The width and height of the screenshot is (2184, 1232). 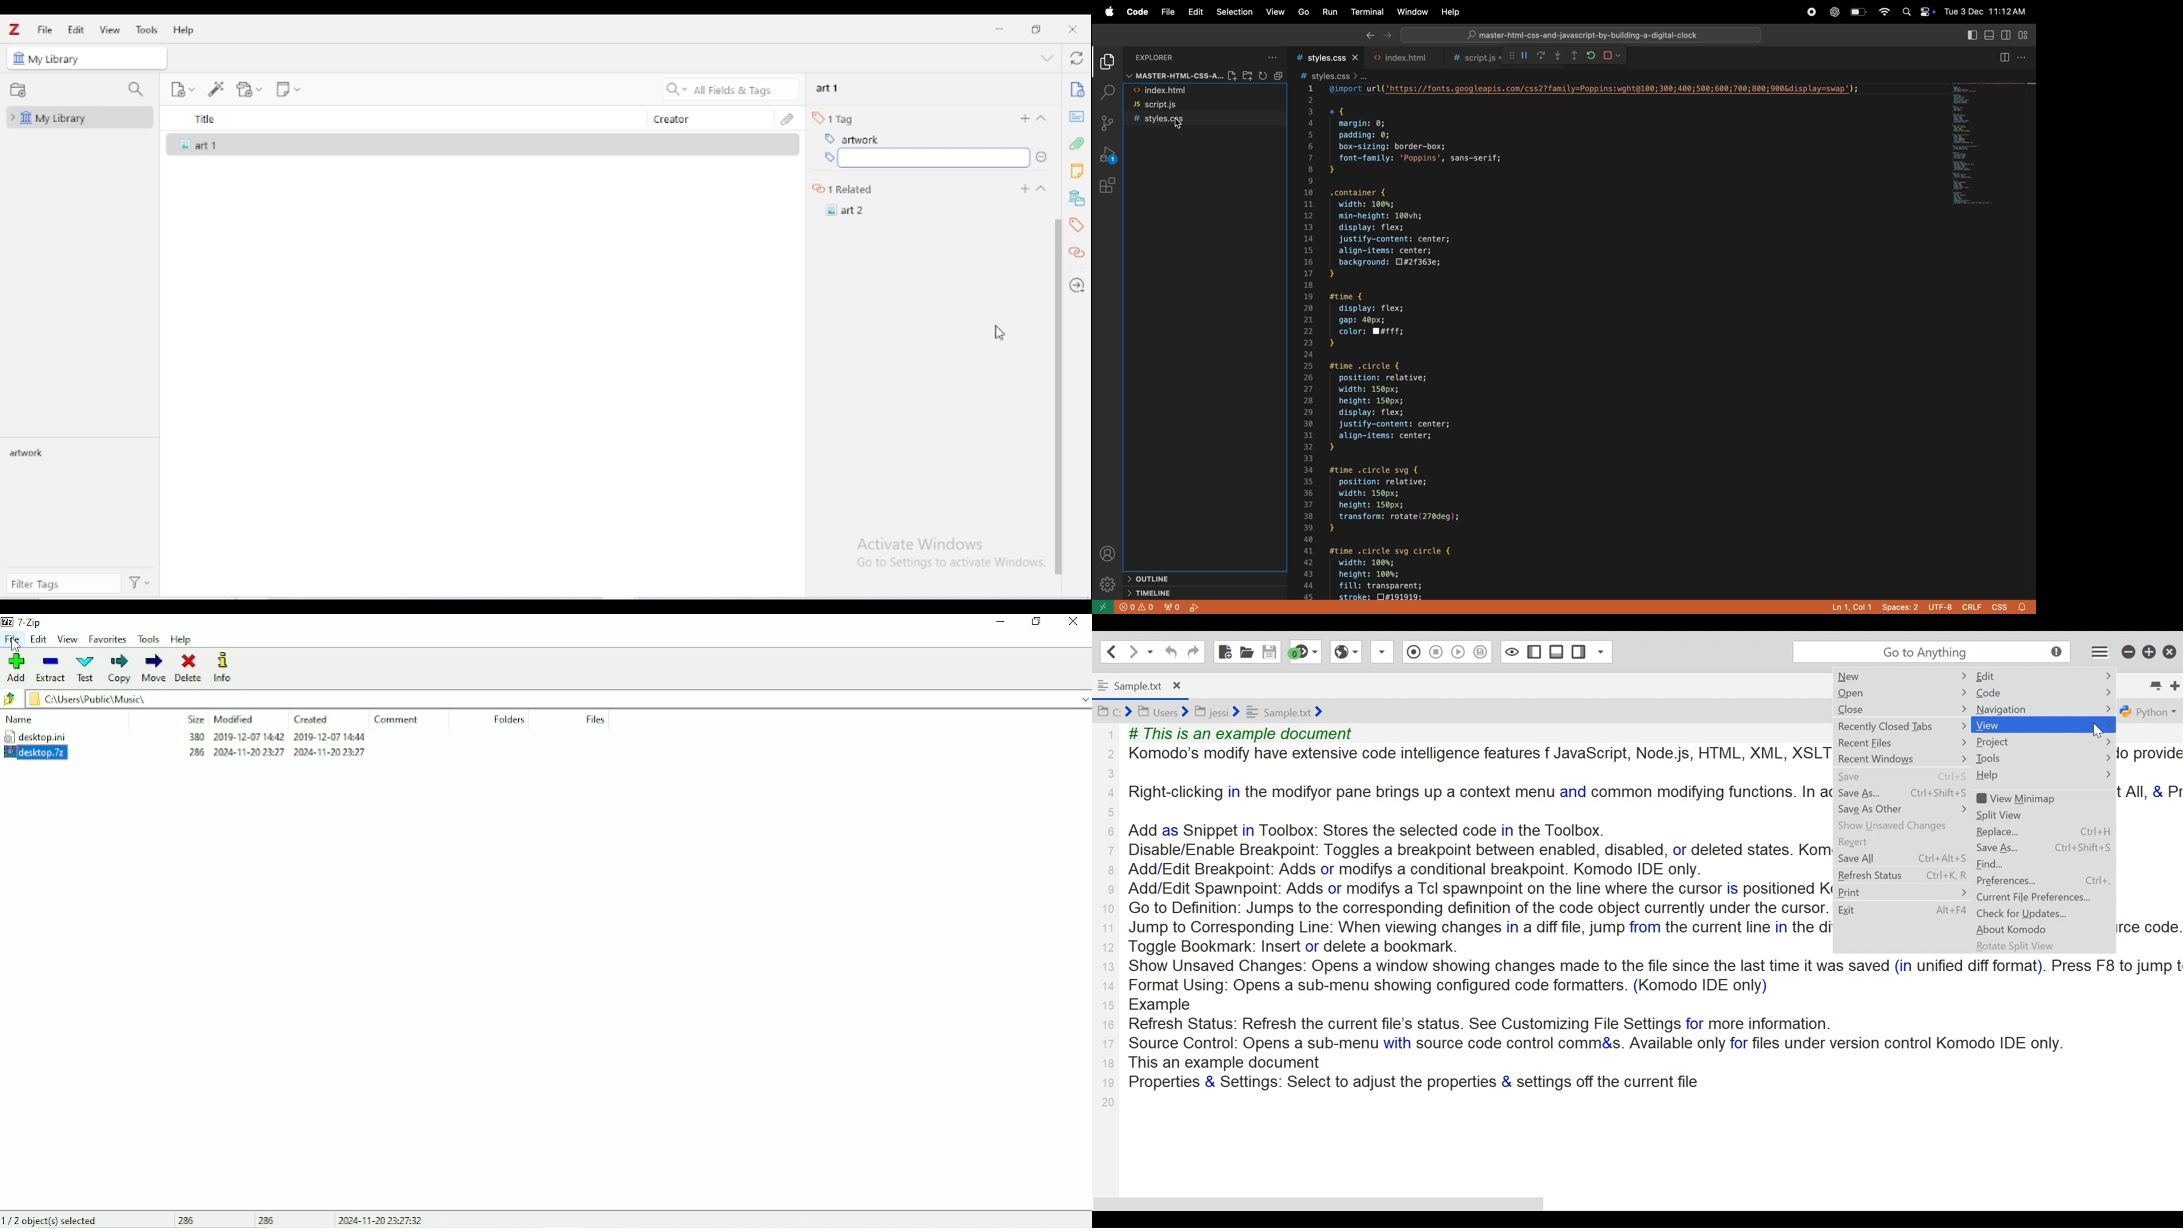 I want to click on tools, so click(x=147, y=30).